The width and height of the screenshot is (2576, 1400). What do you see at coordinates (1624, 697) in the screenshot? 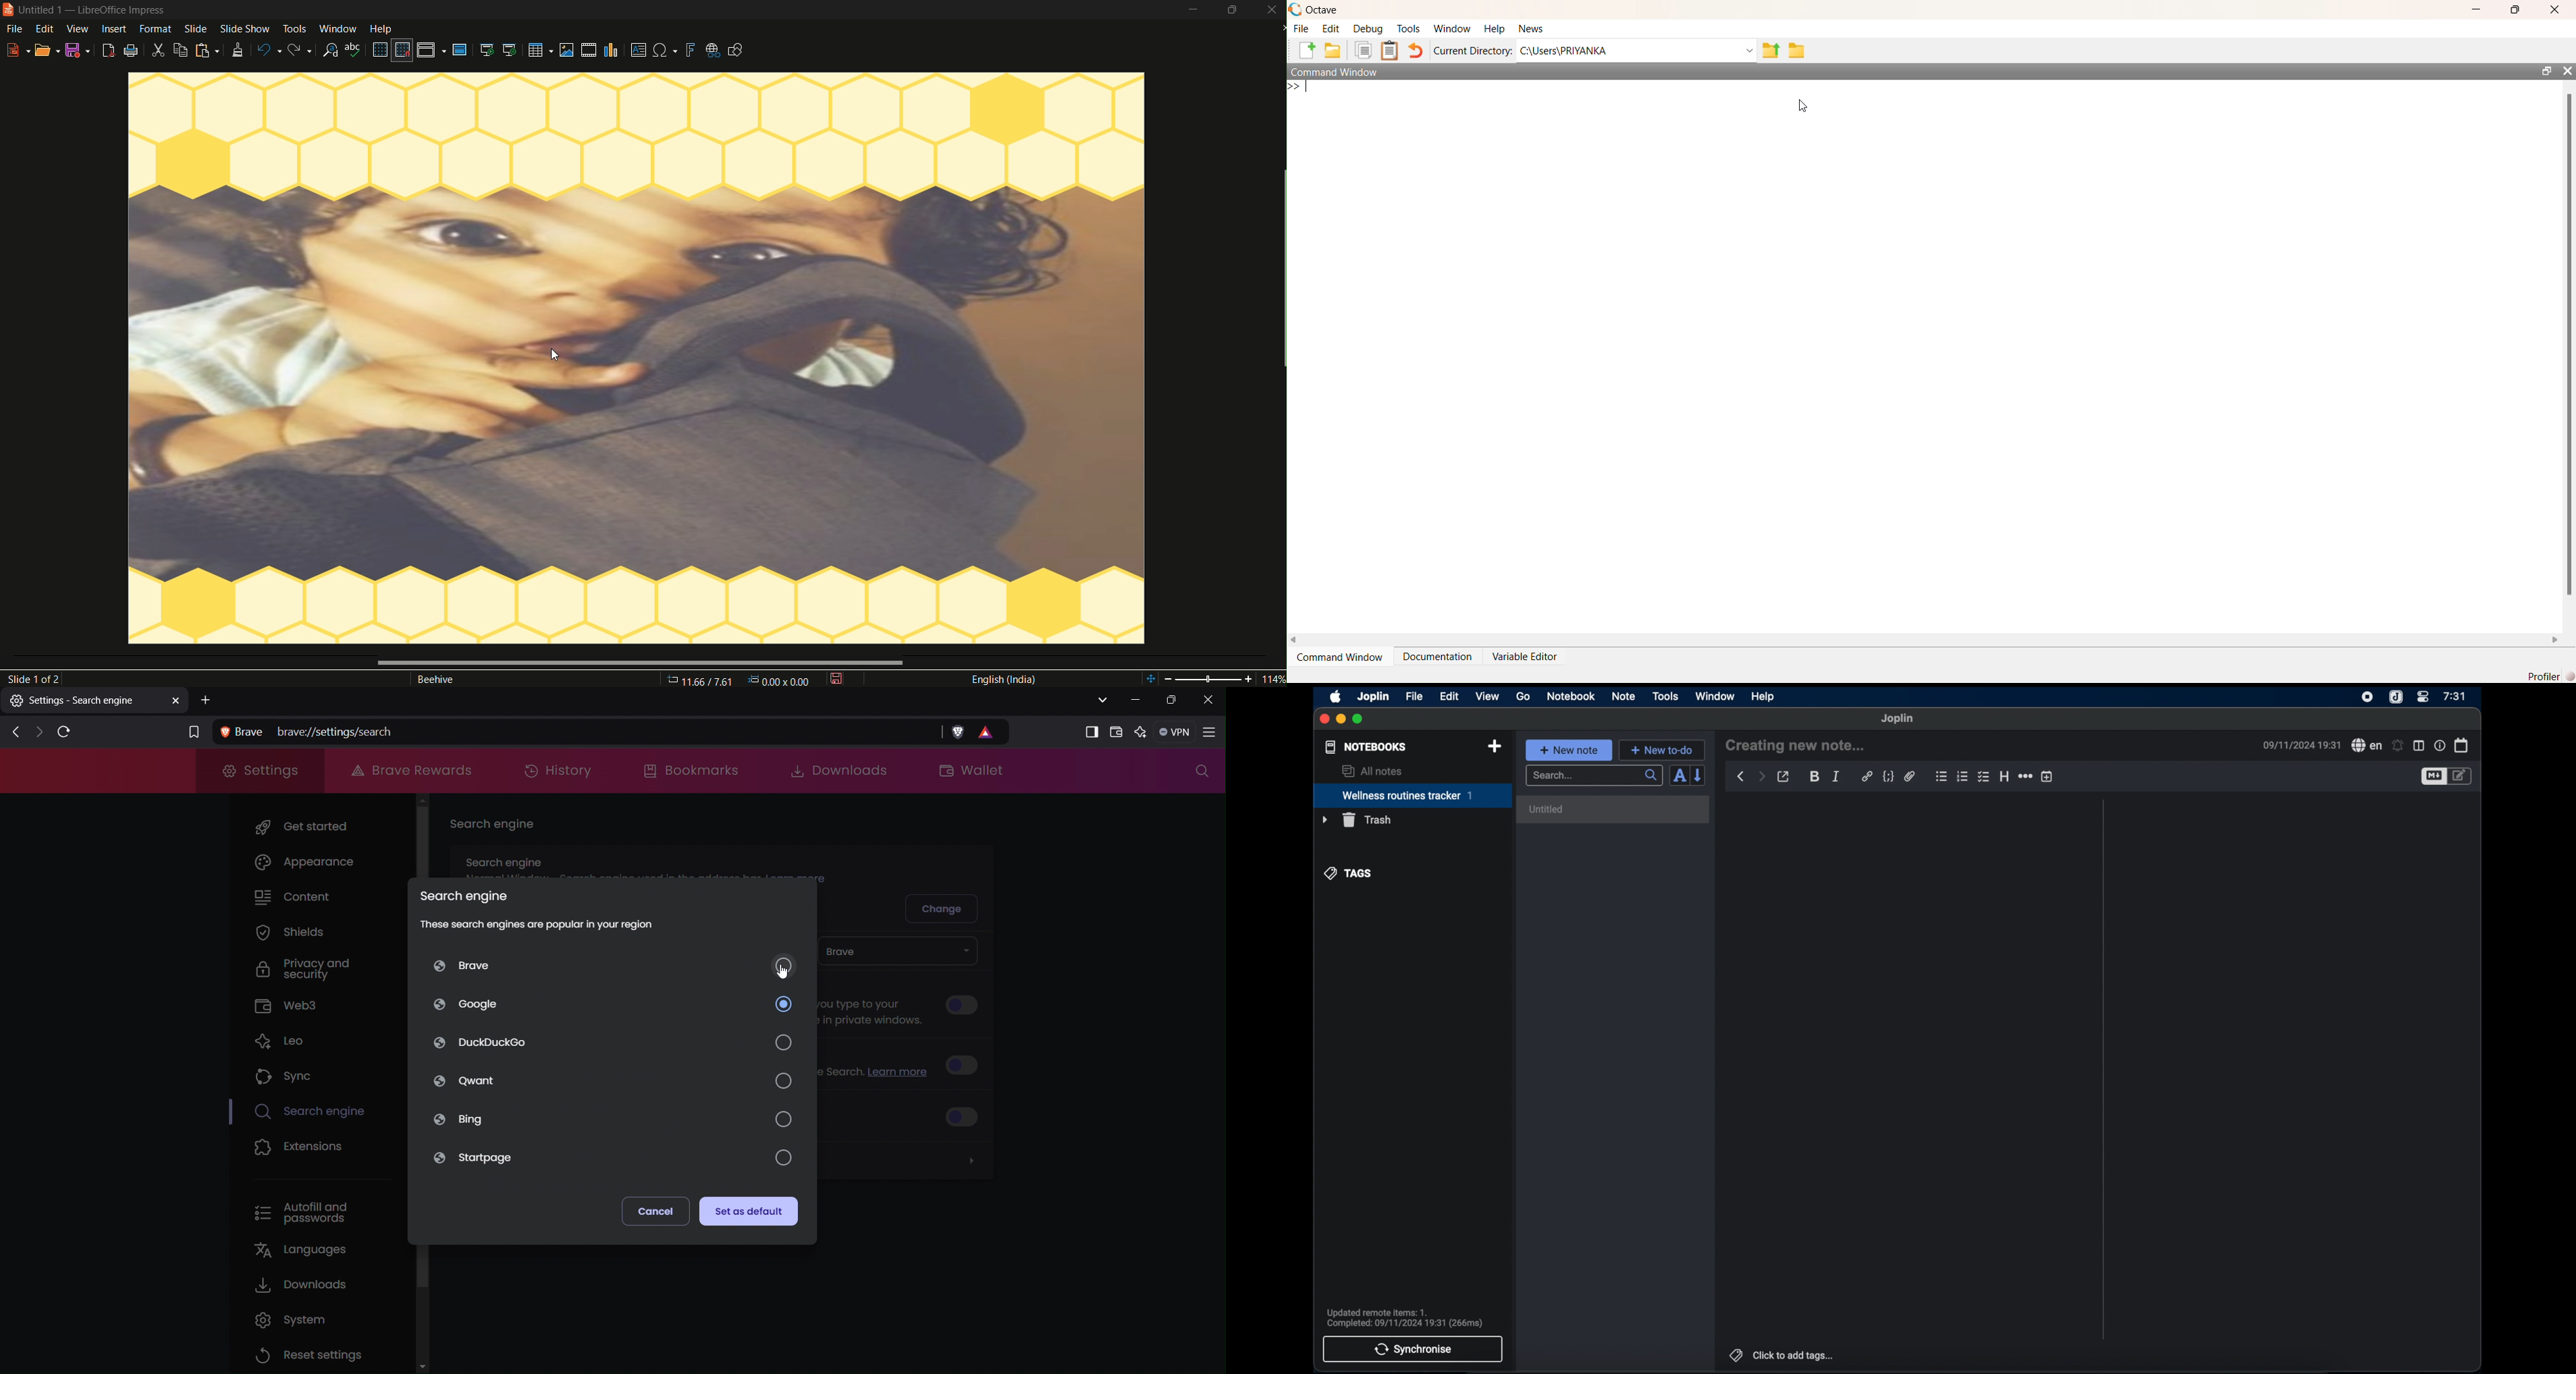
I see `note` at bounding box center [1624, 697].